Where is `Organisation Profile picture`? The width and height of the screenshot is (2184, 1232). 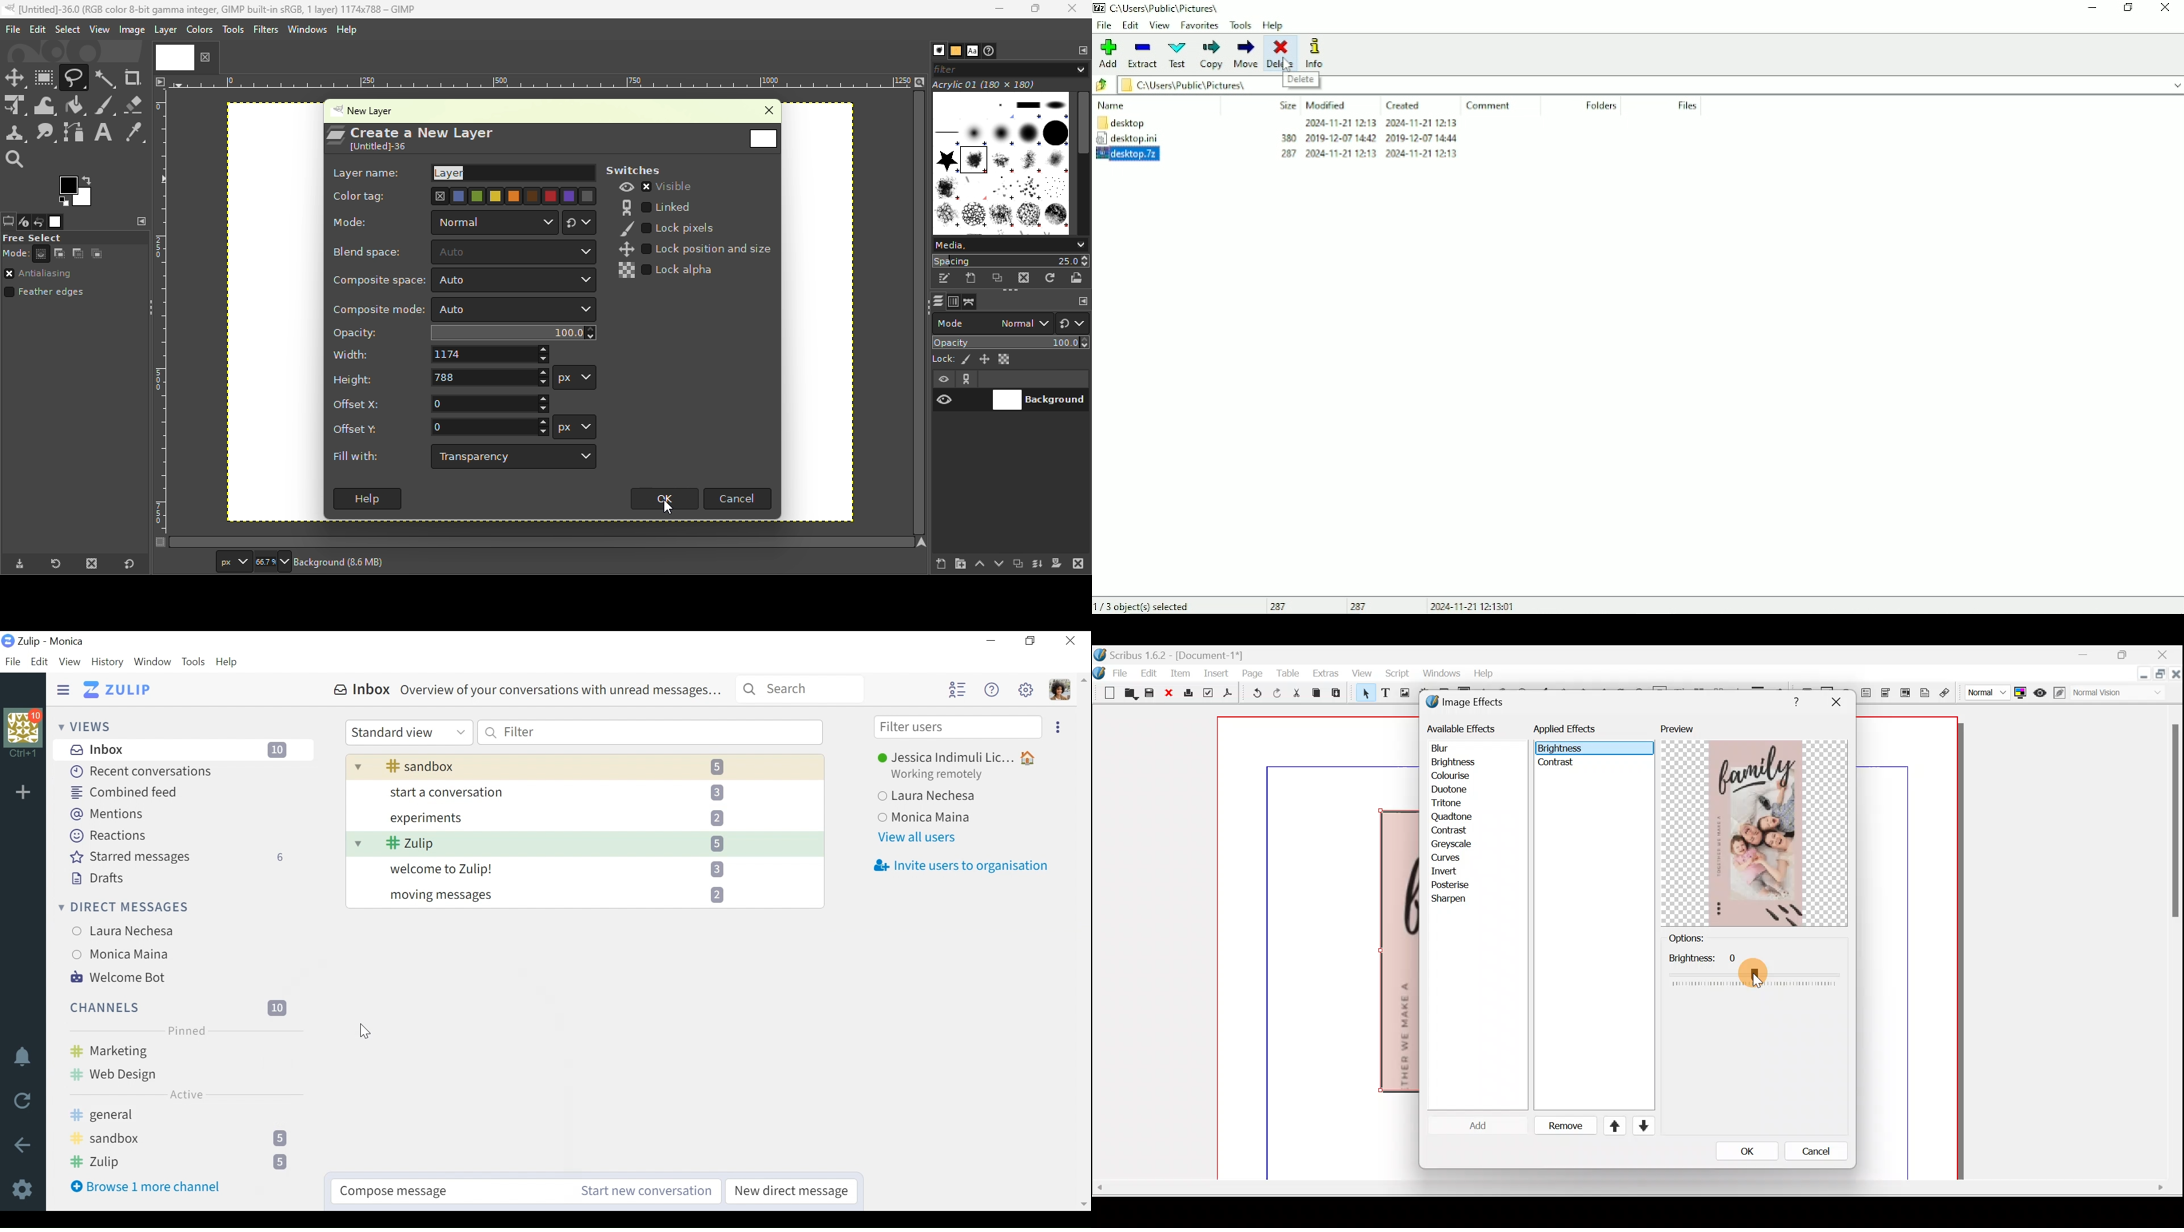
Organisation Profile picture is located at coordinates (24, 728).